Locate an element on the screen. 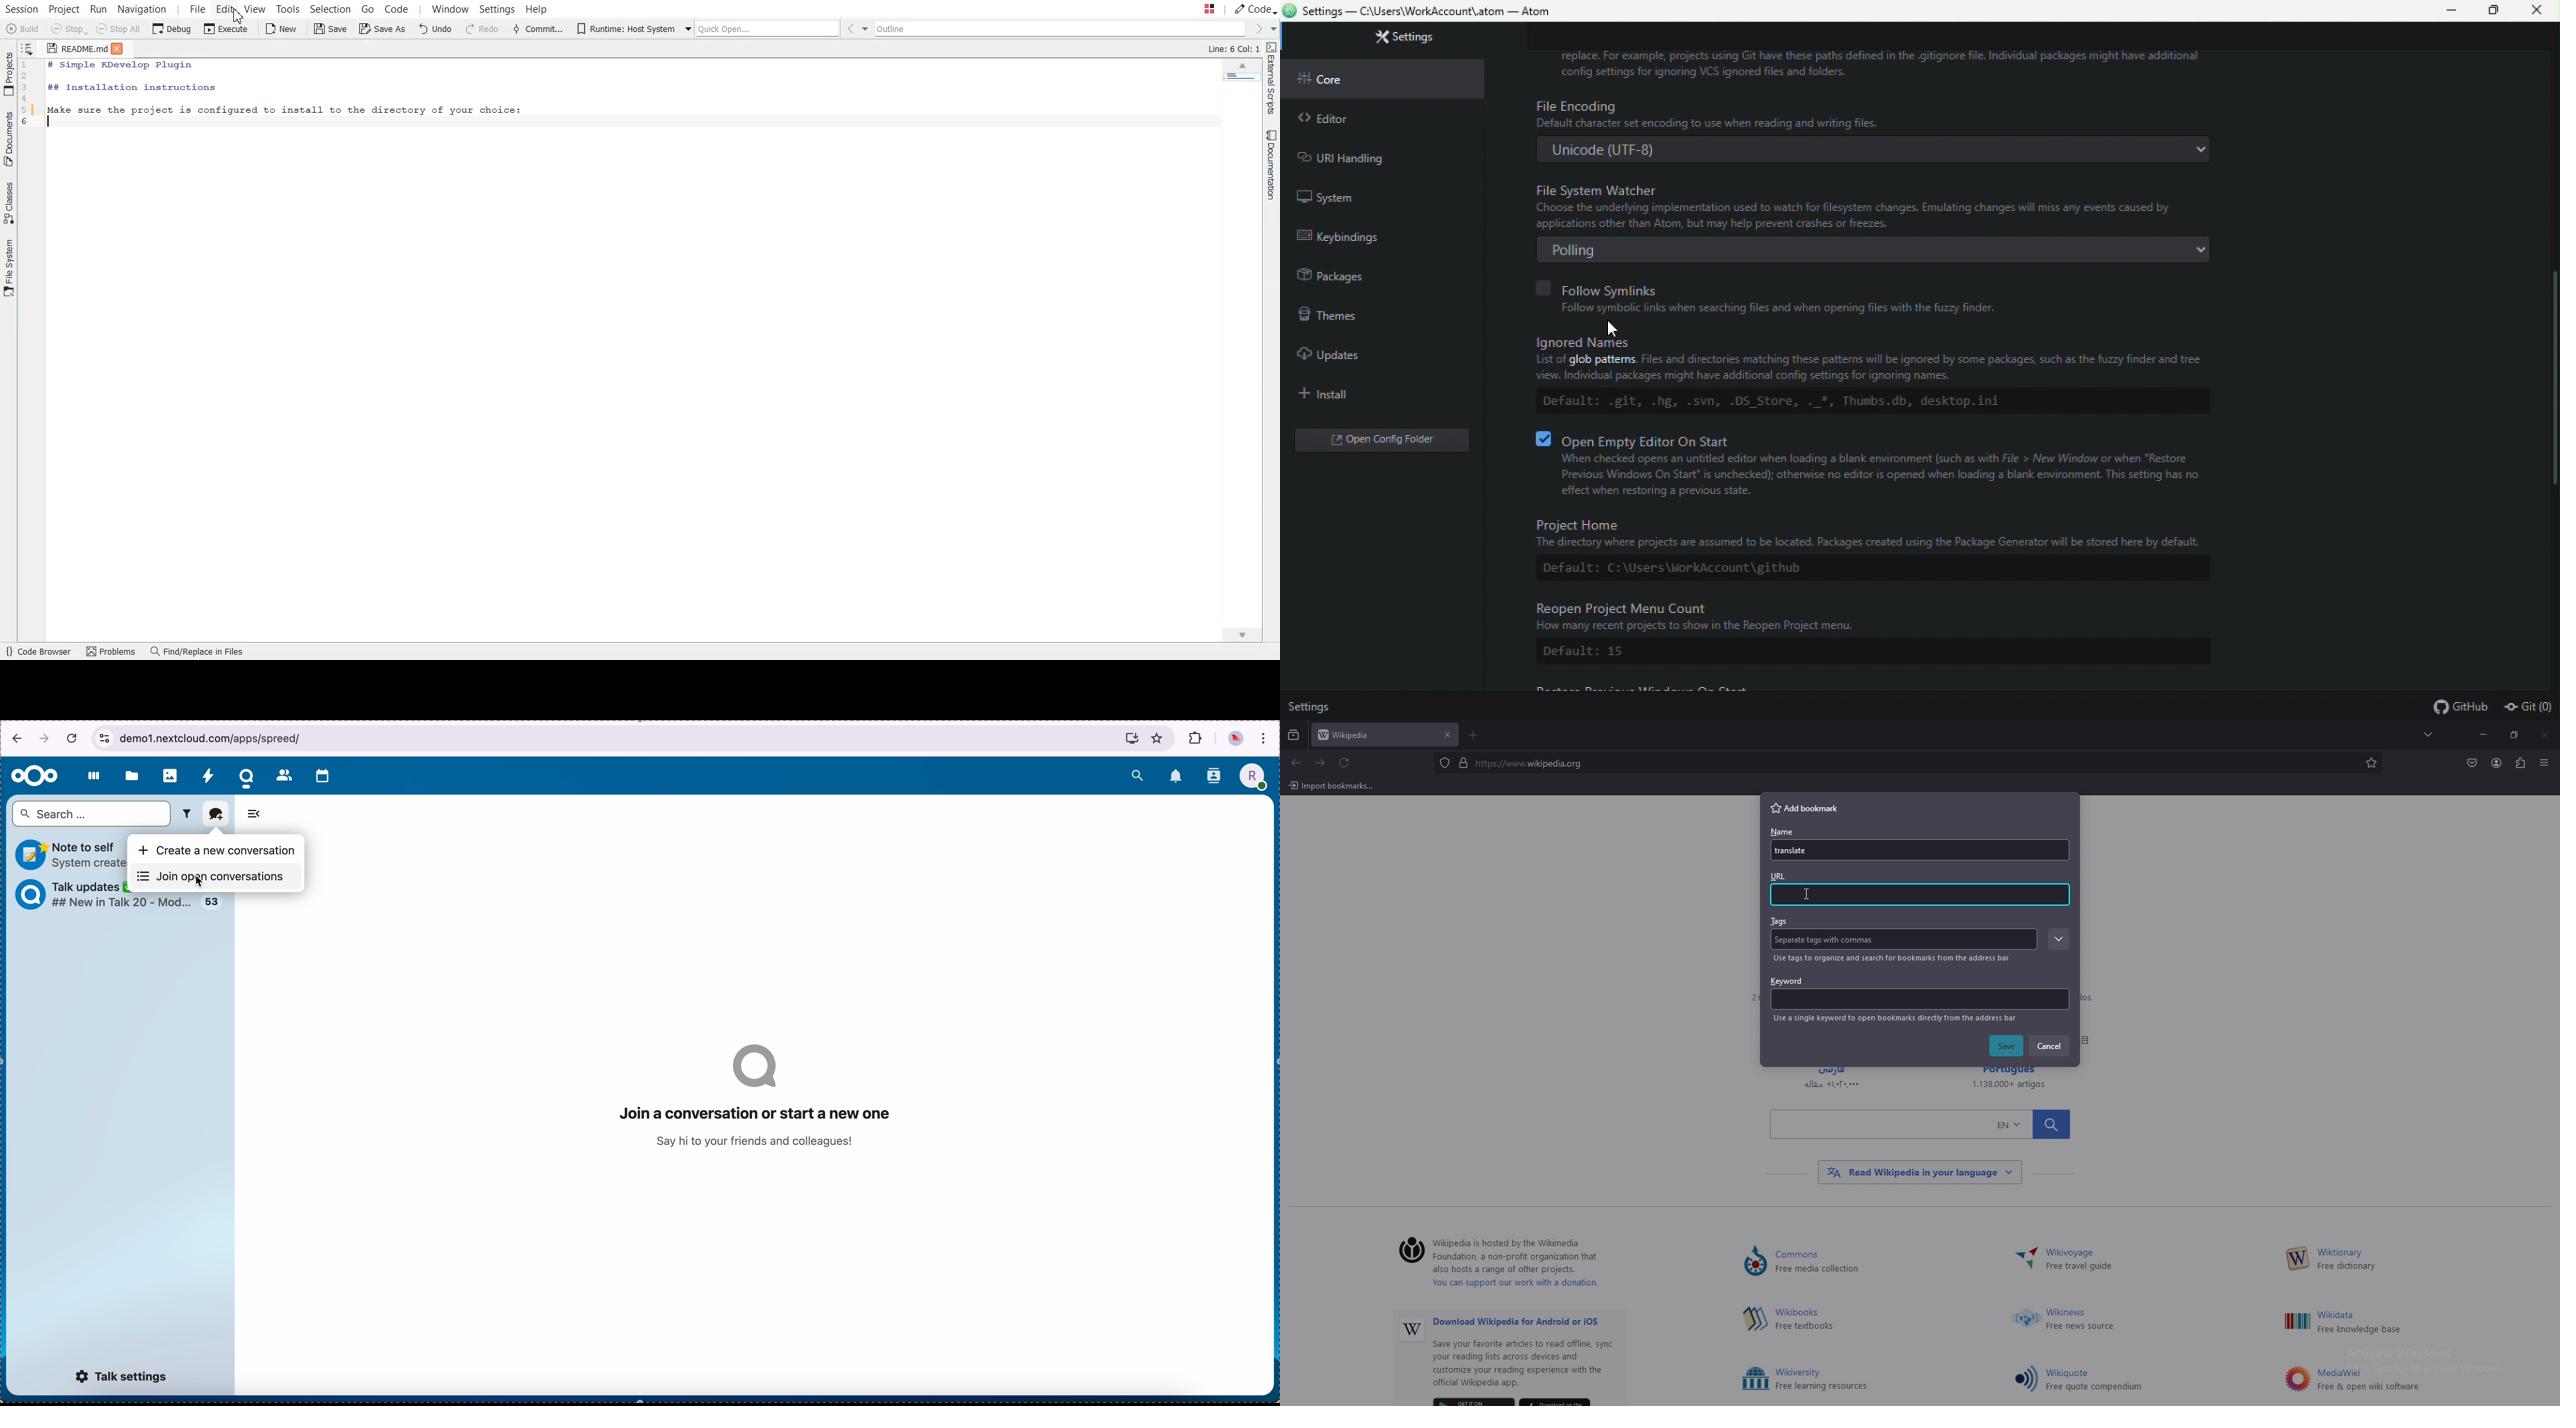  info is located at coordinates (1895, 959).